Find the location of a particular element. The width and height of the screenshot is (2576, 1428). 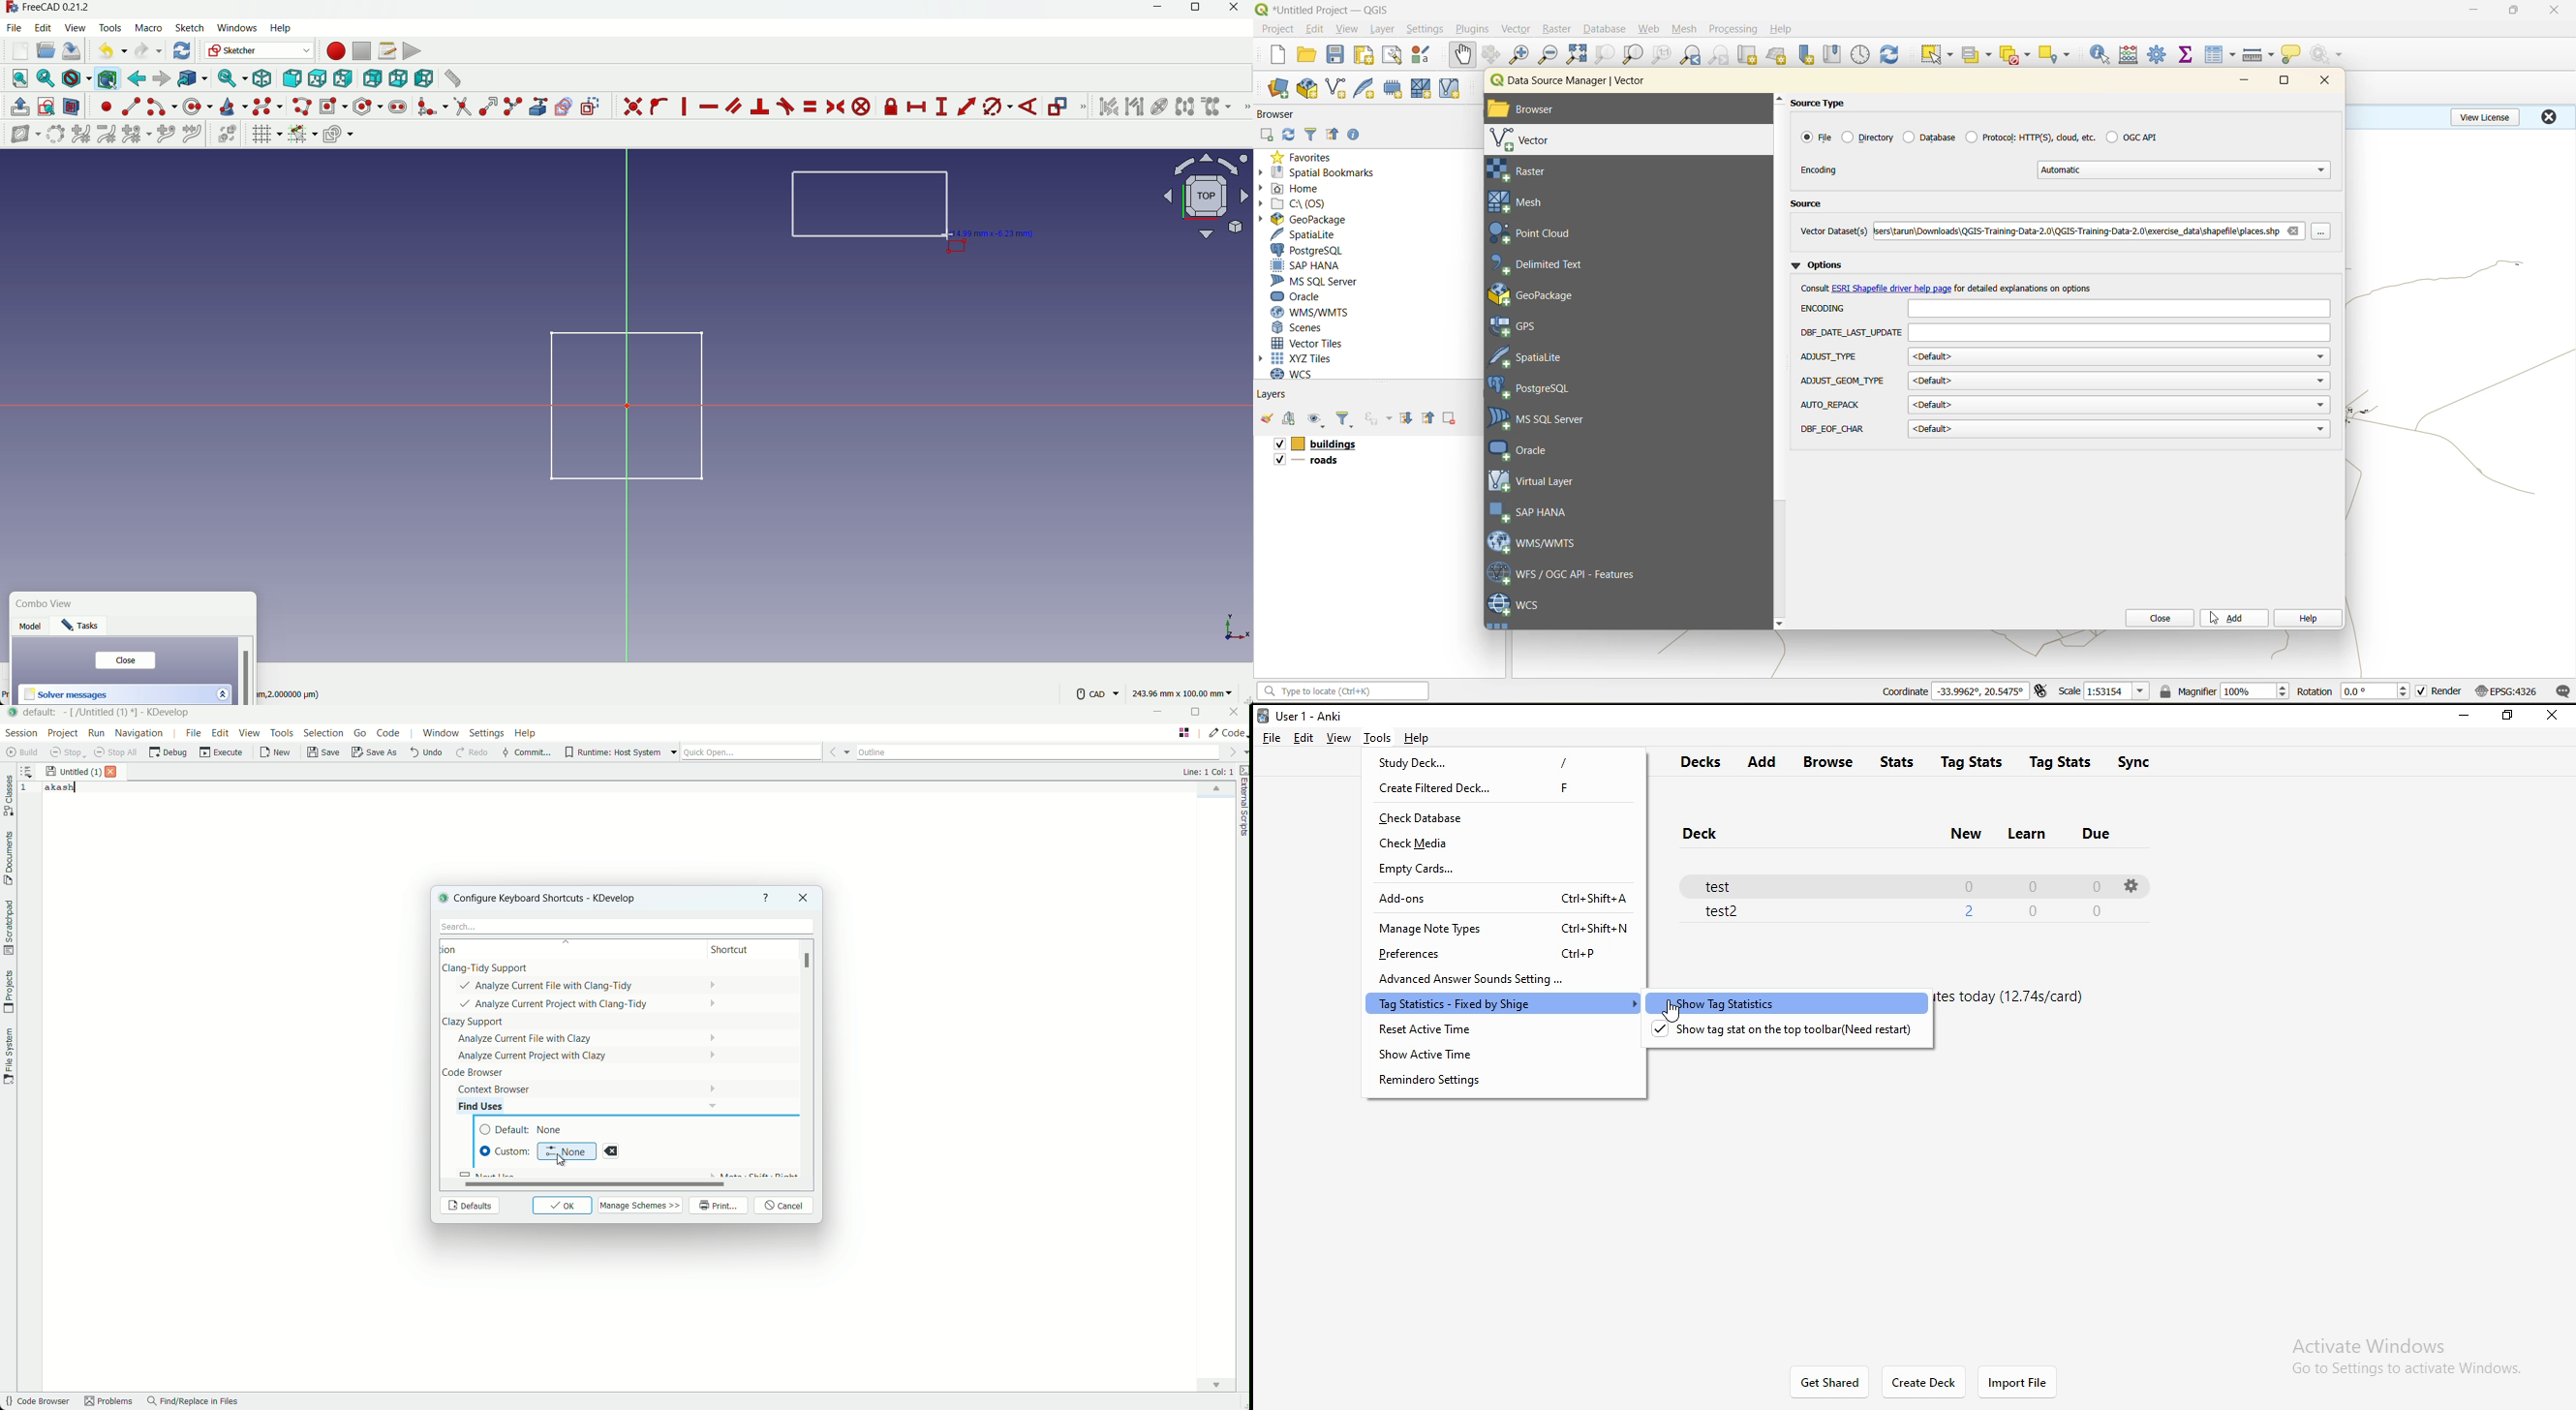

settings is located at coordinates (1425, 31).